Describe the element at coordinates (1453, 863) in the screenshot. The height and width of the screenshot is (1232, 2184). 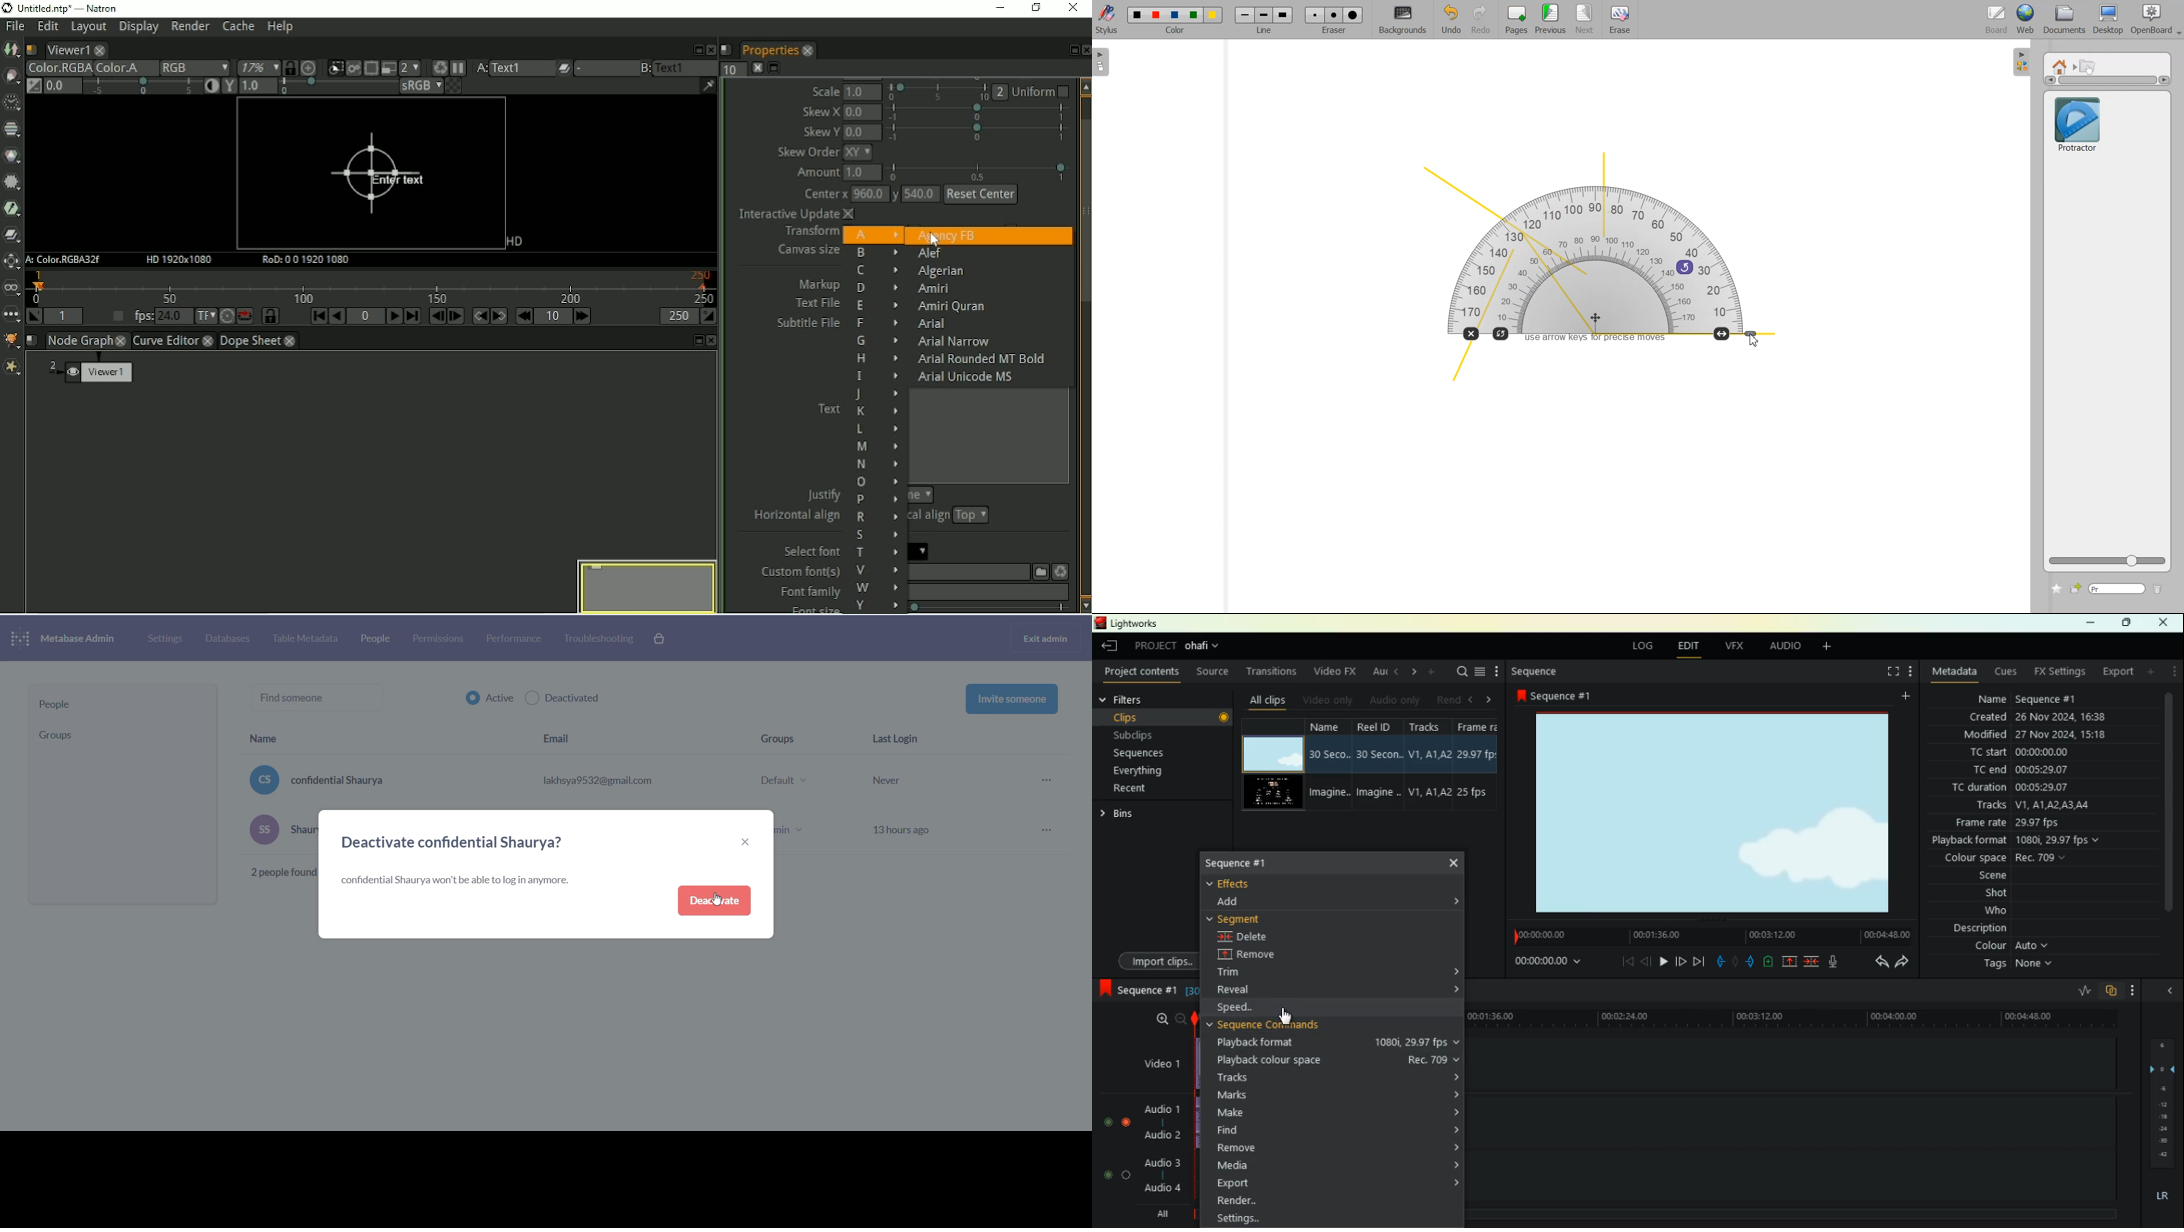
I see `Close` at that location.